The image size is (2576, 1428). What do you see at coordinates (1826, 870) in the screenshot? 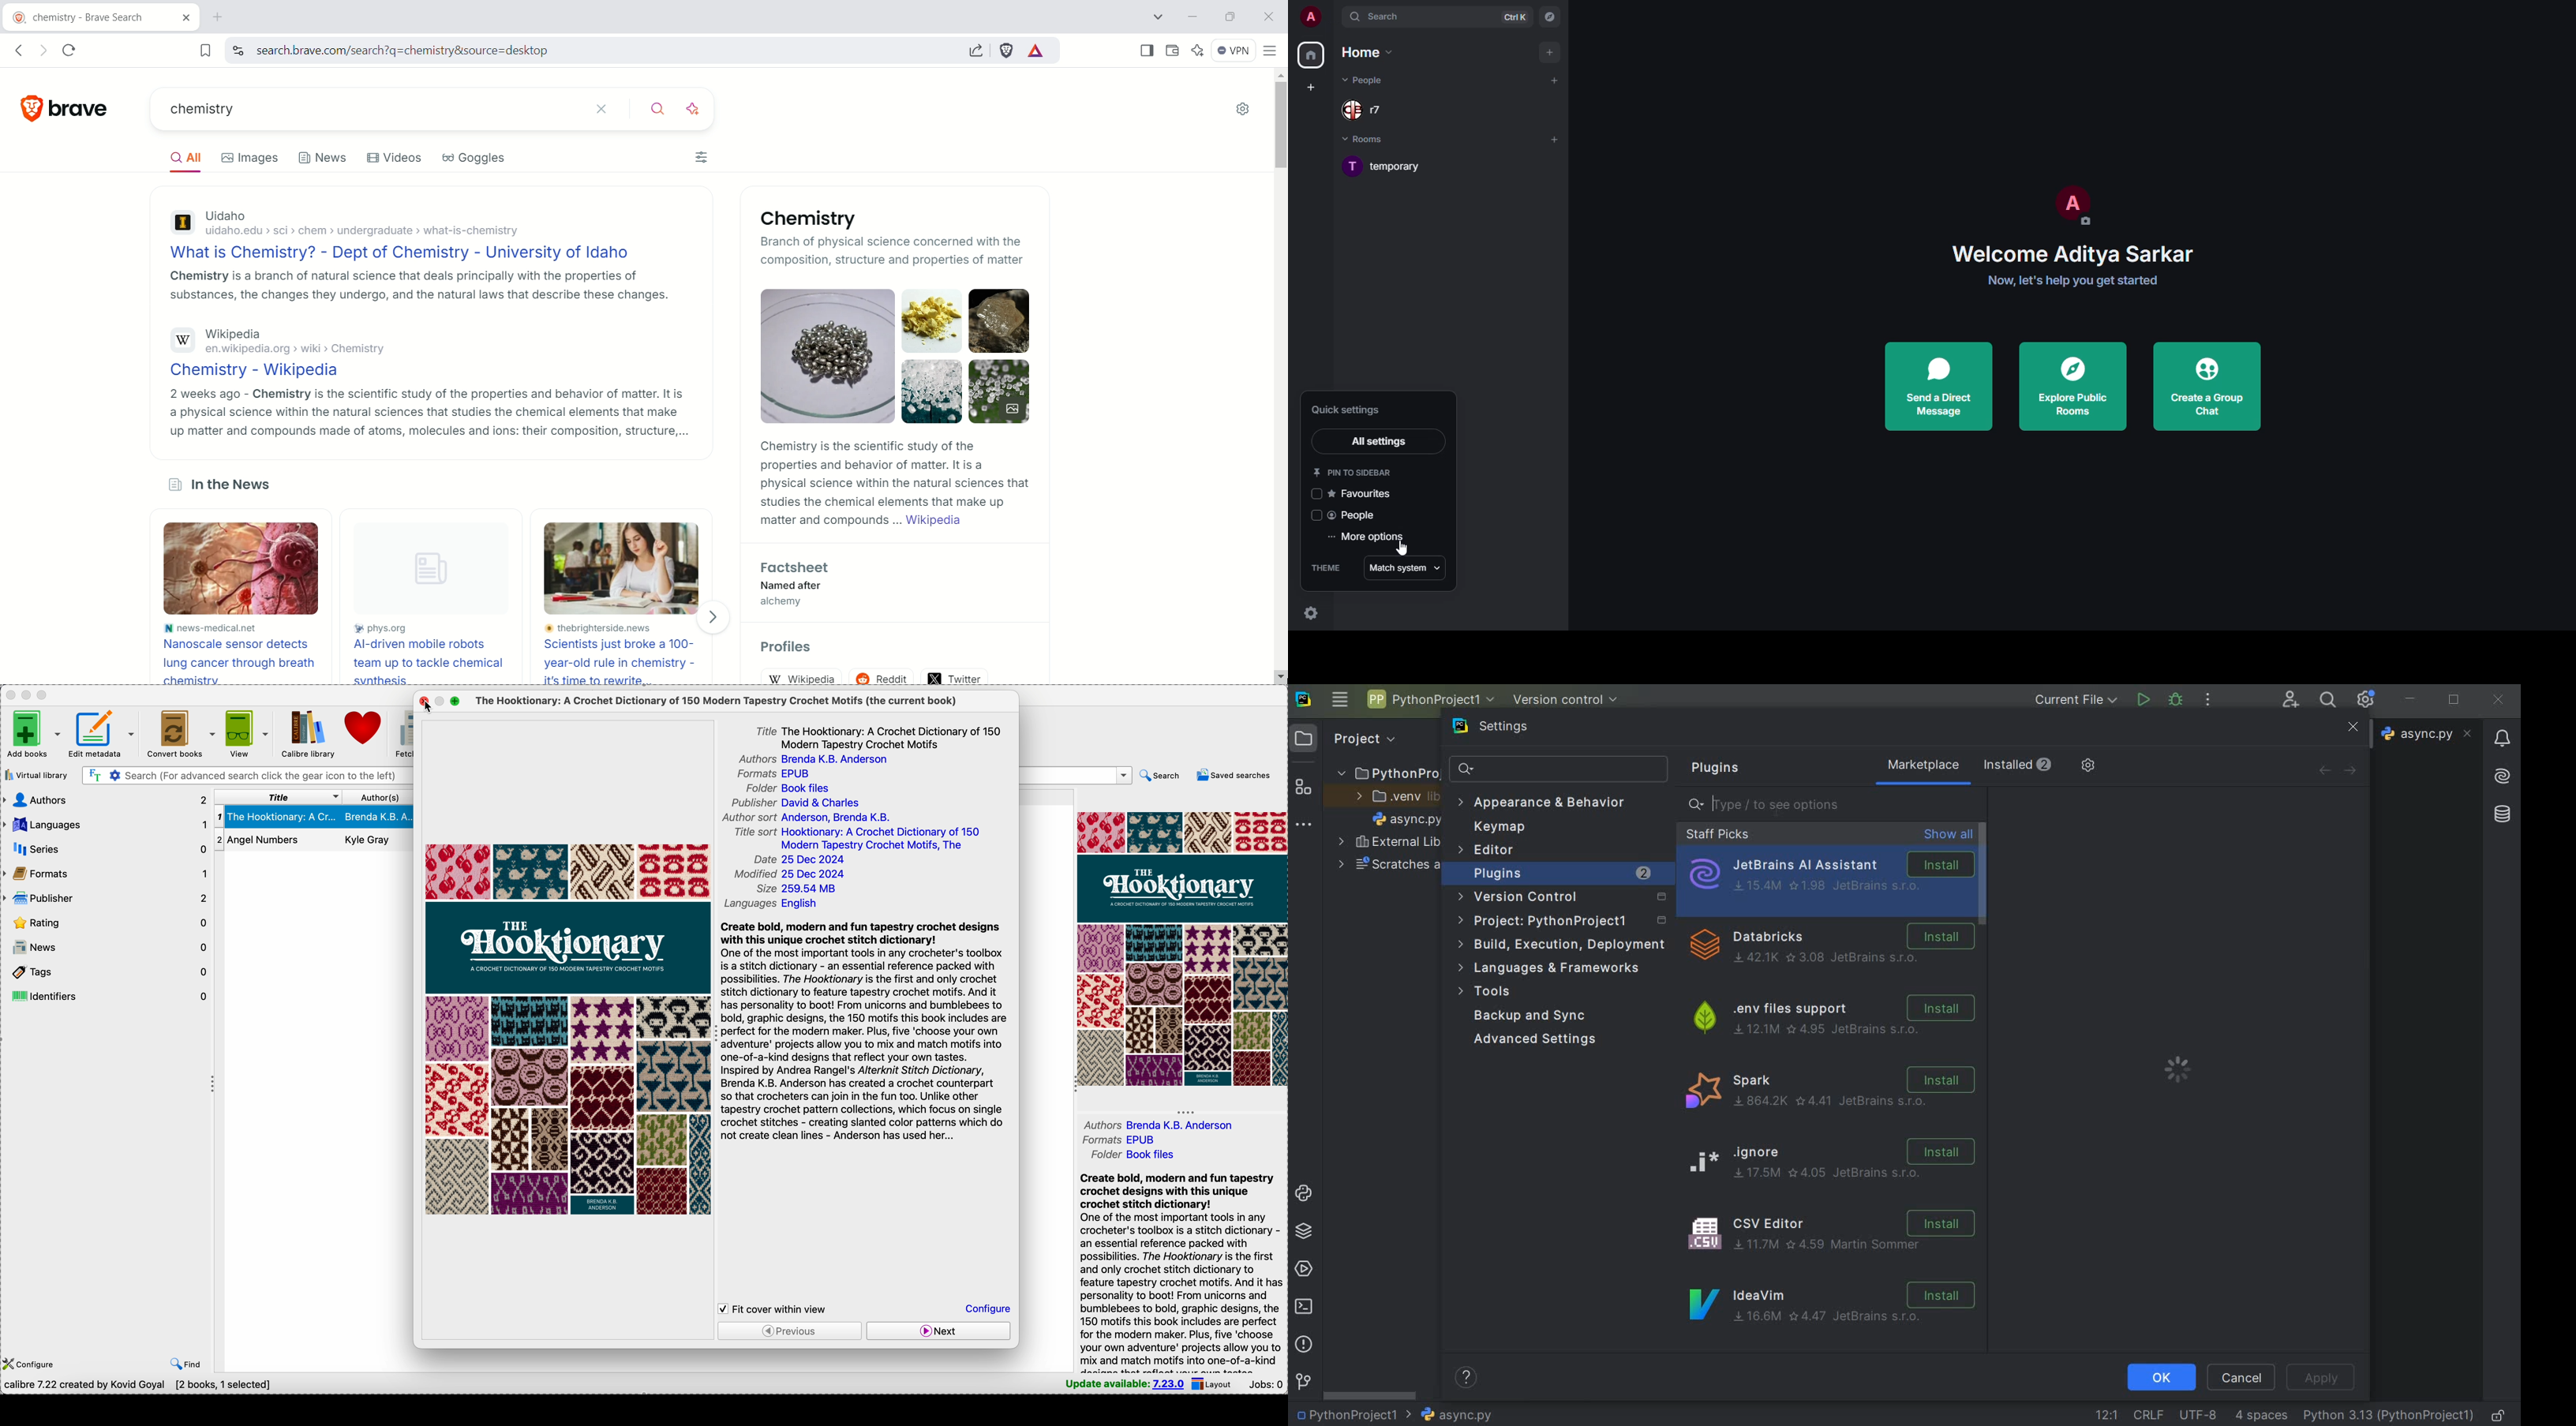
I see `JetBrains AI Assistant` at bounding box center [1826, 870].